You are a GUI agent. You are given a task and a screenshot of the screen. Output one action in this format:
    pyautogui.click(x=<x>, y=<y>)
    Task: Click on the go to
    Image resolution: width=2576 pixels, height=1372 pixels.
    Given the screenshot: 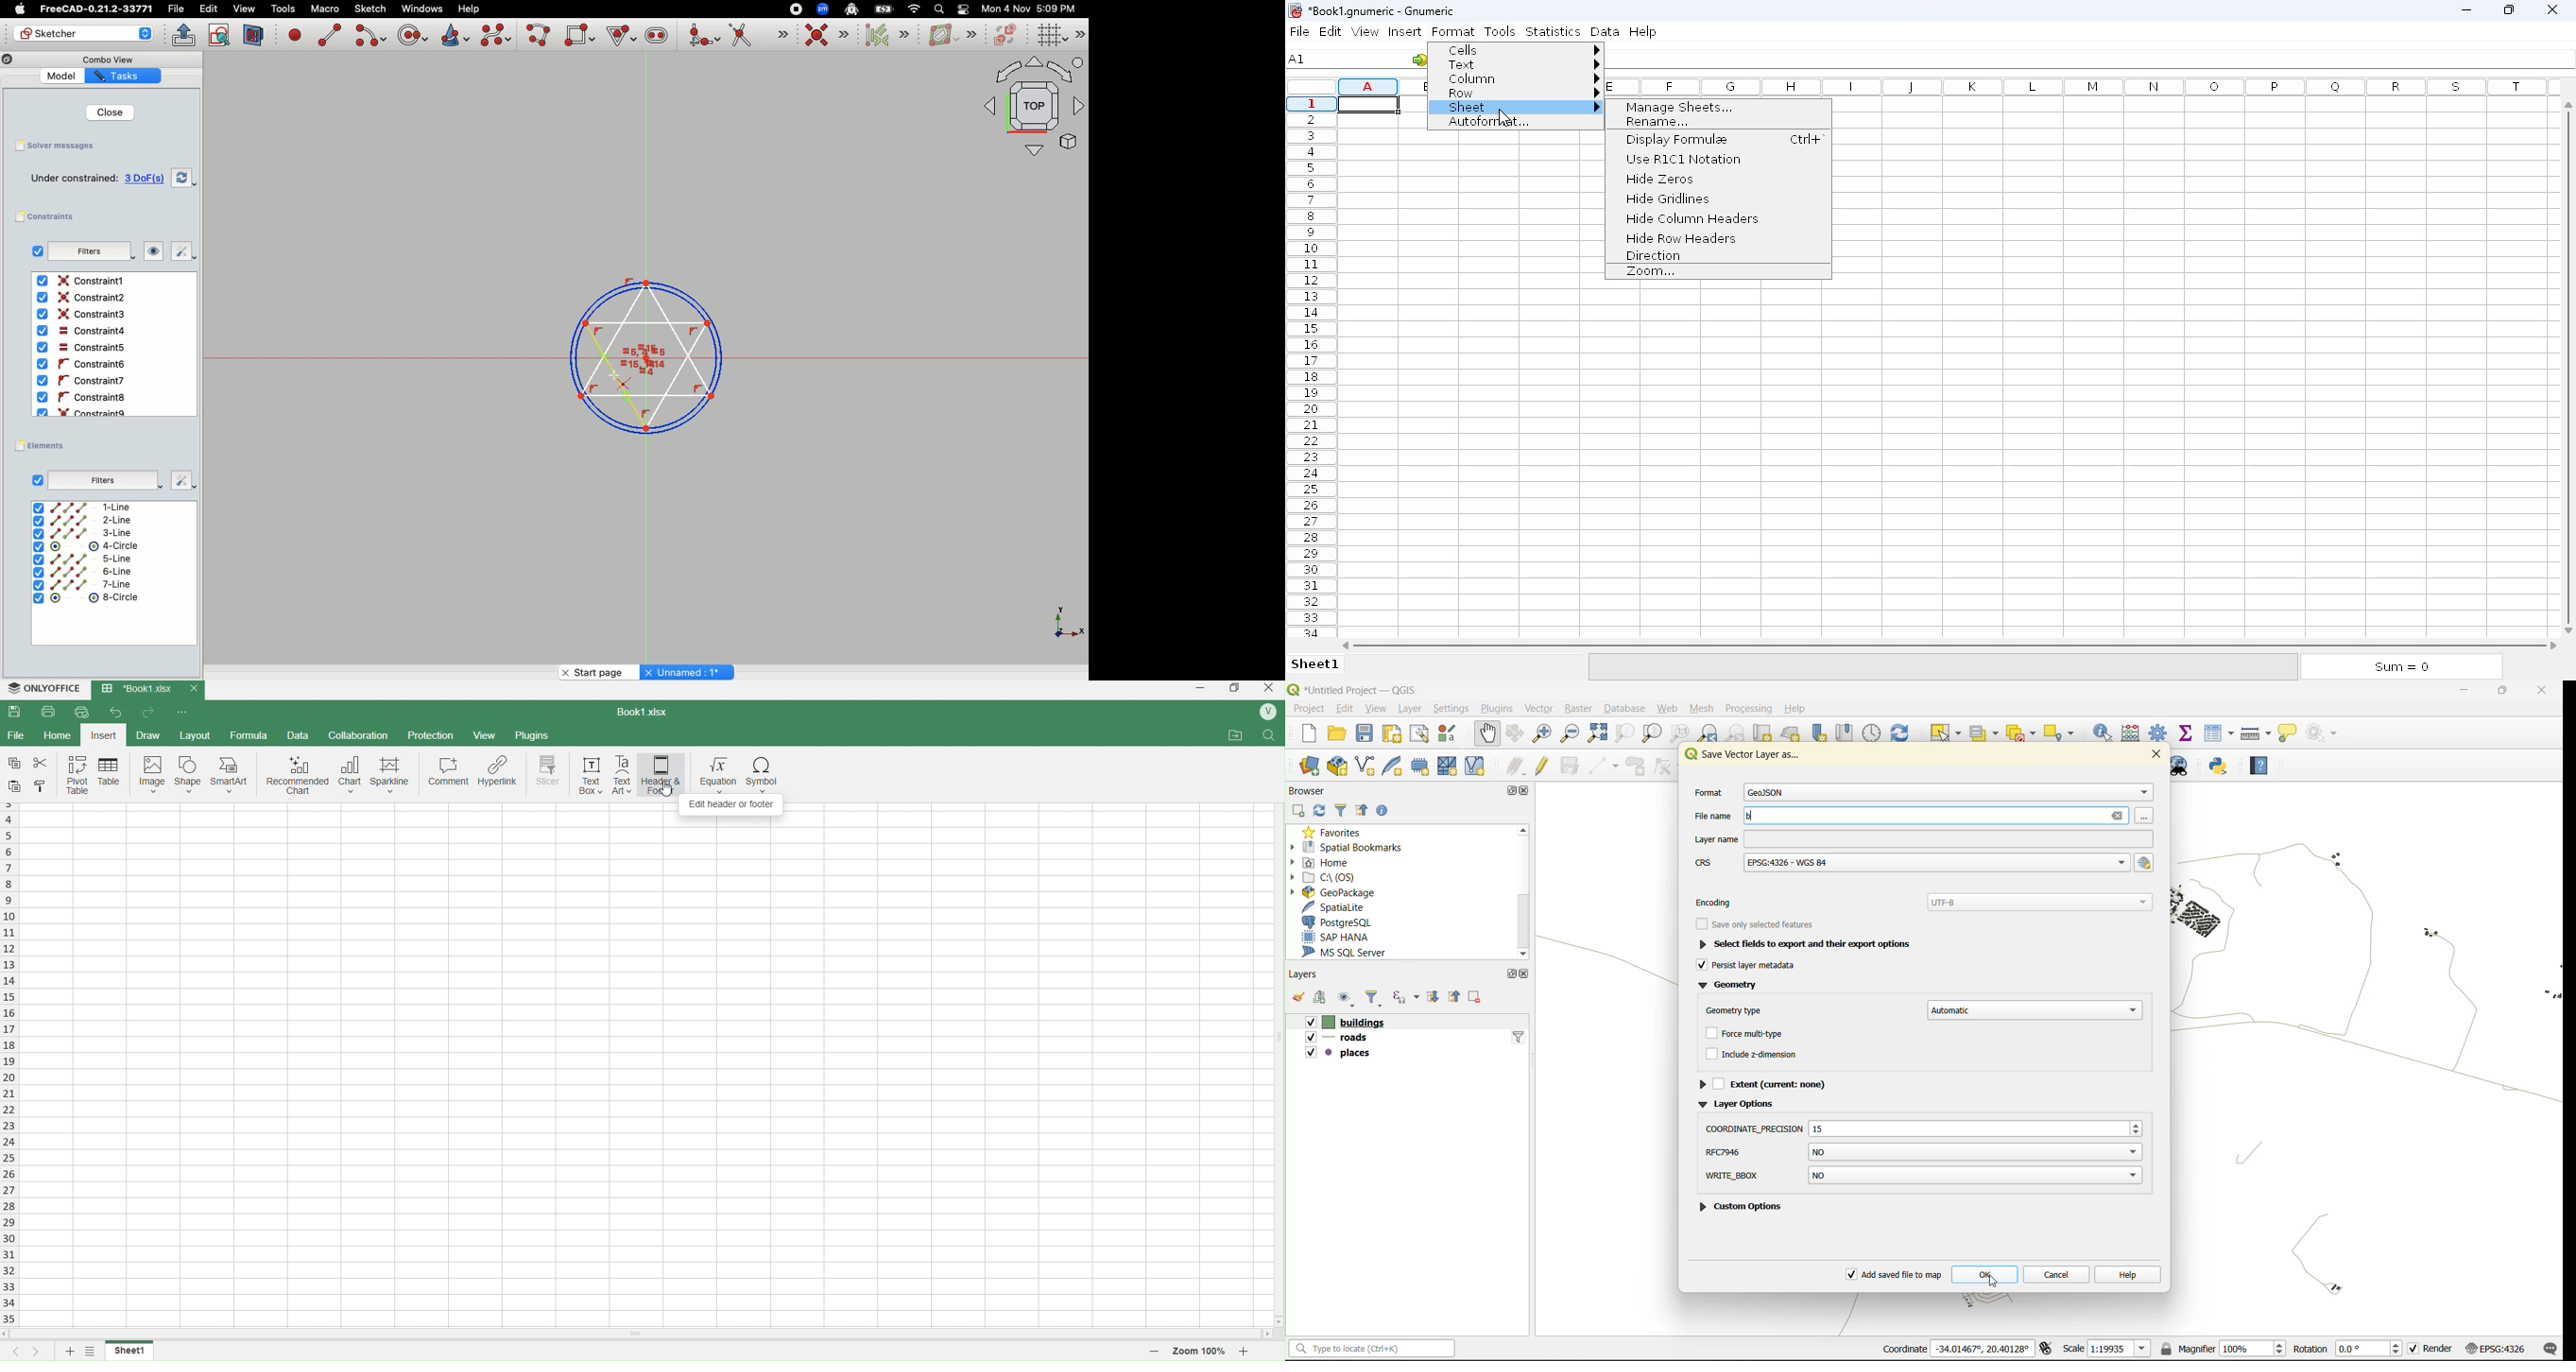 What is the action you would take?
    pyautogui.click(x=1420, y=59)
    